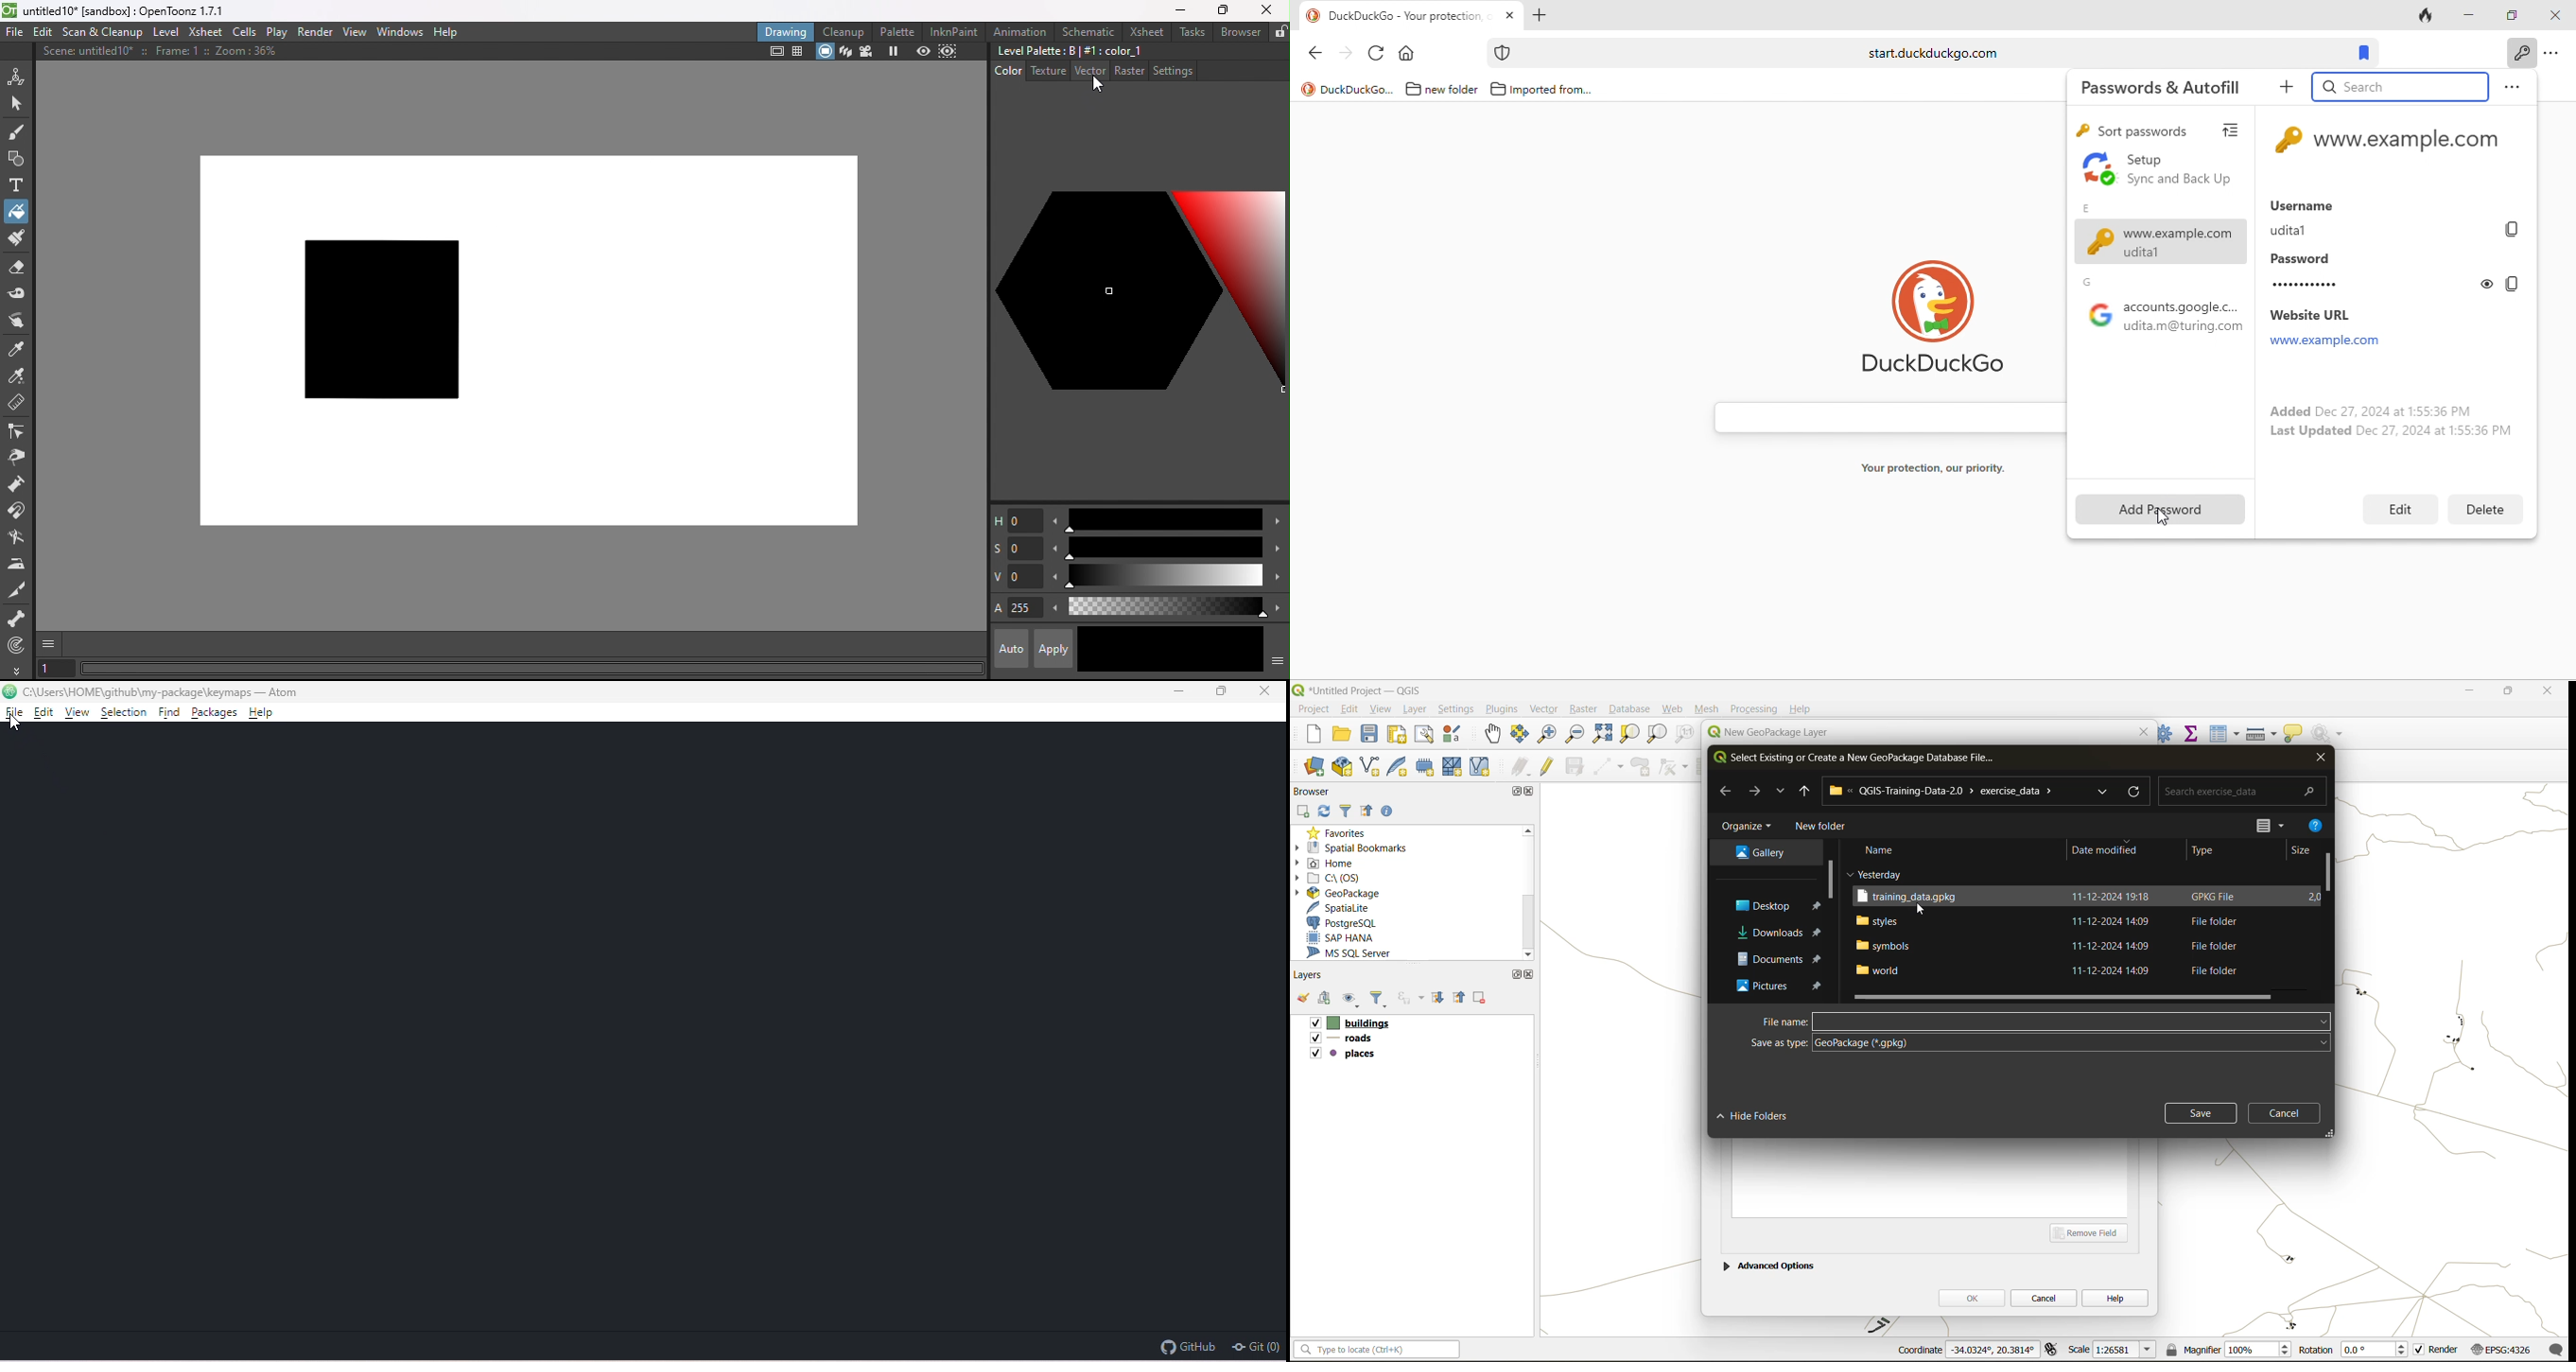 This screenshot has height=1372, width=2576. What do you see at coordinates (2239, 790) in the screenshot?
I see `search exercise data` at bounding box center [2239, 790].